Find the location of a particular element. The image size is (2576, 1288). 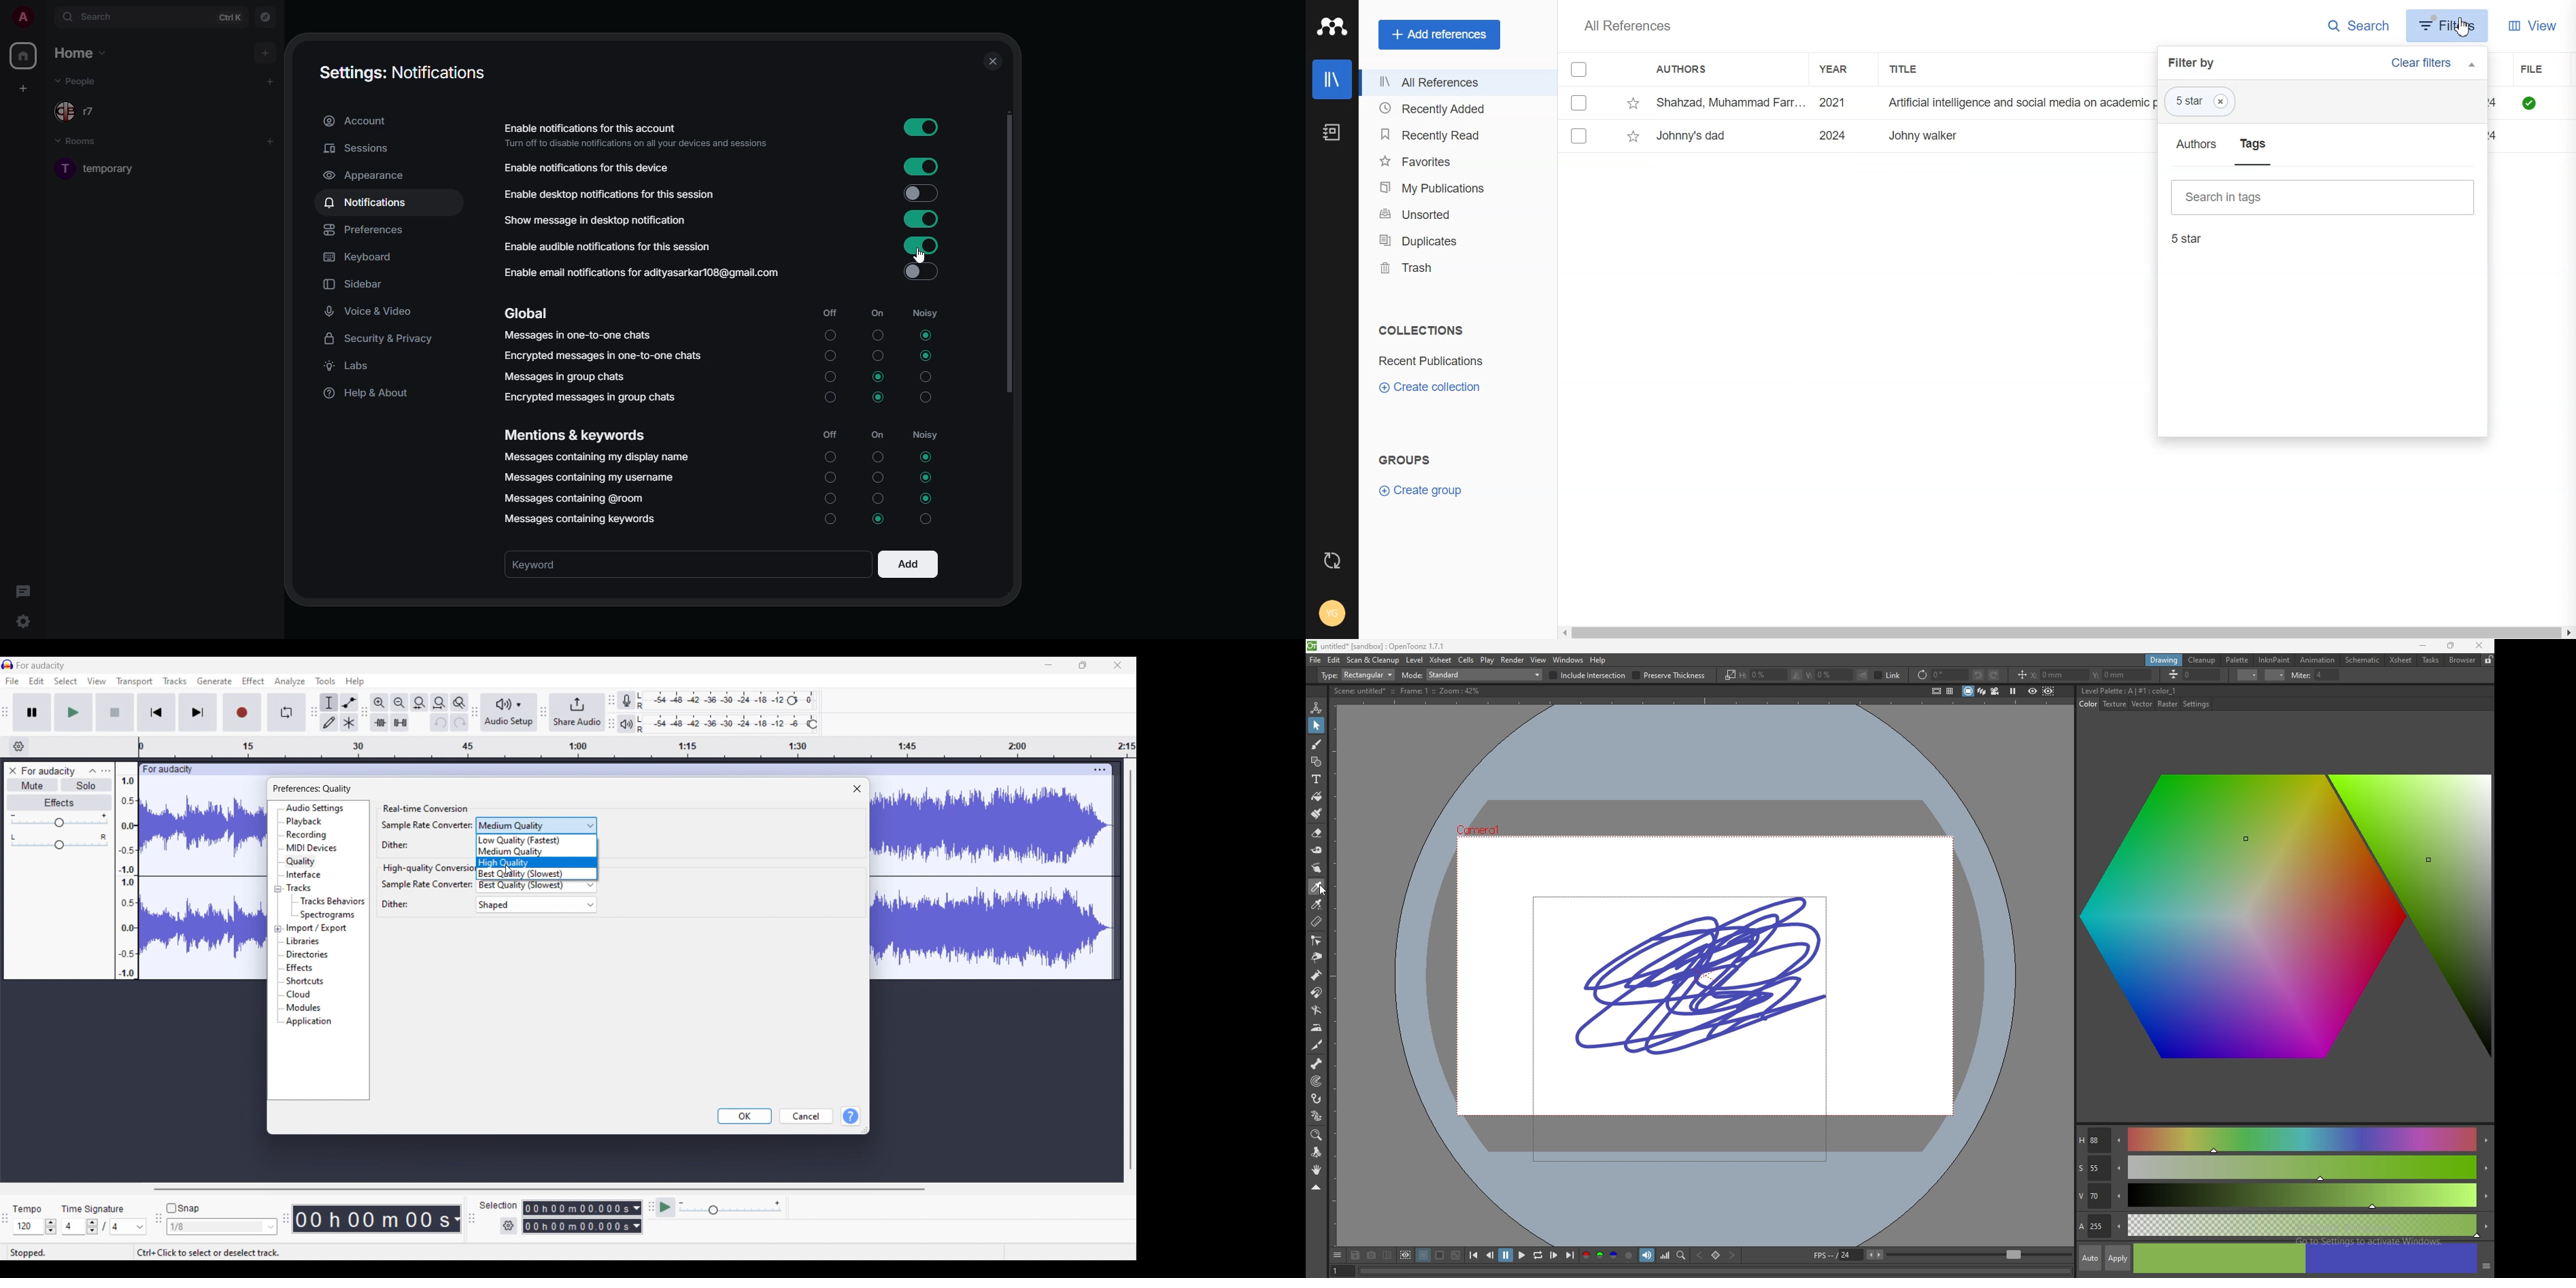

people is located at coordinates (82, 82).